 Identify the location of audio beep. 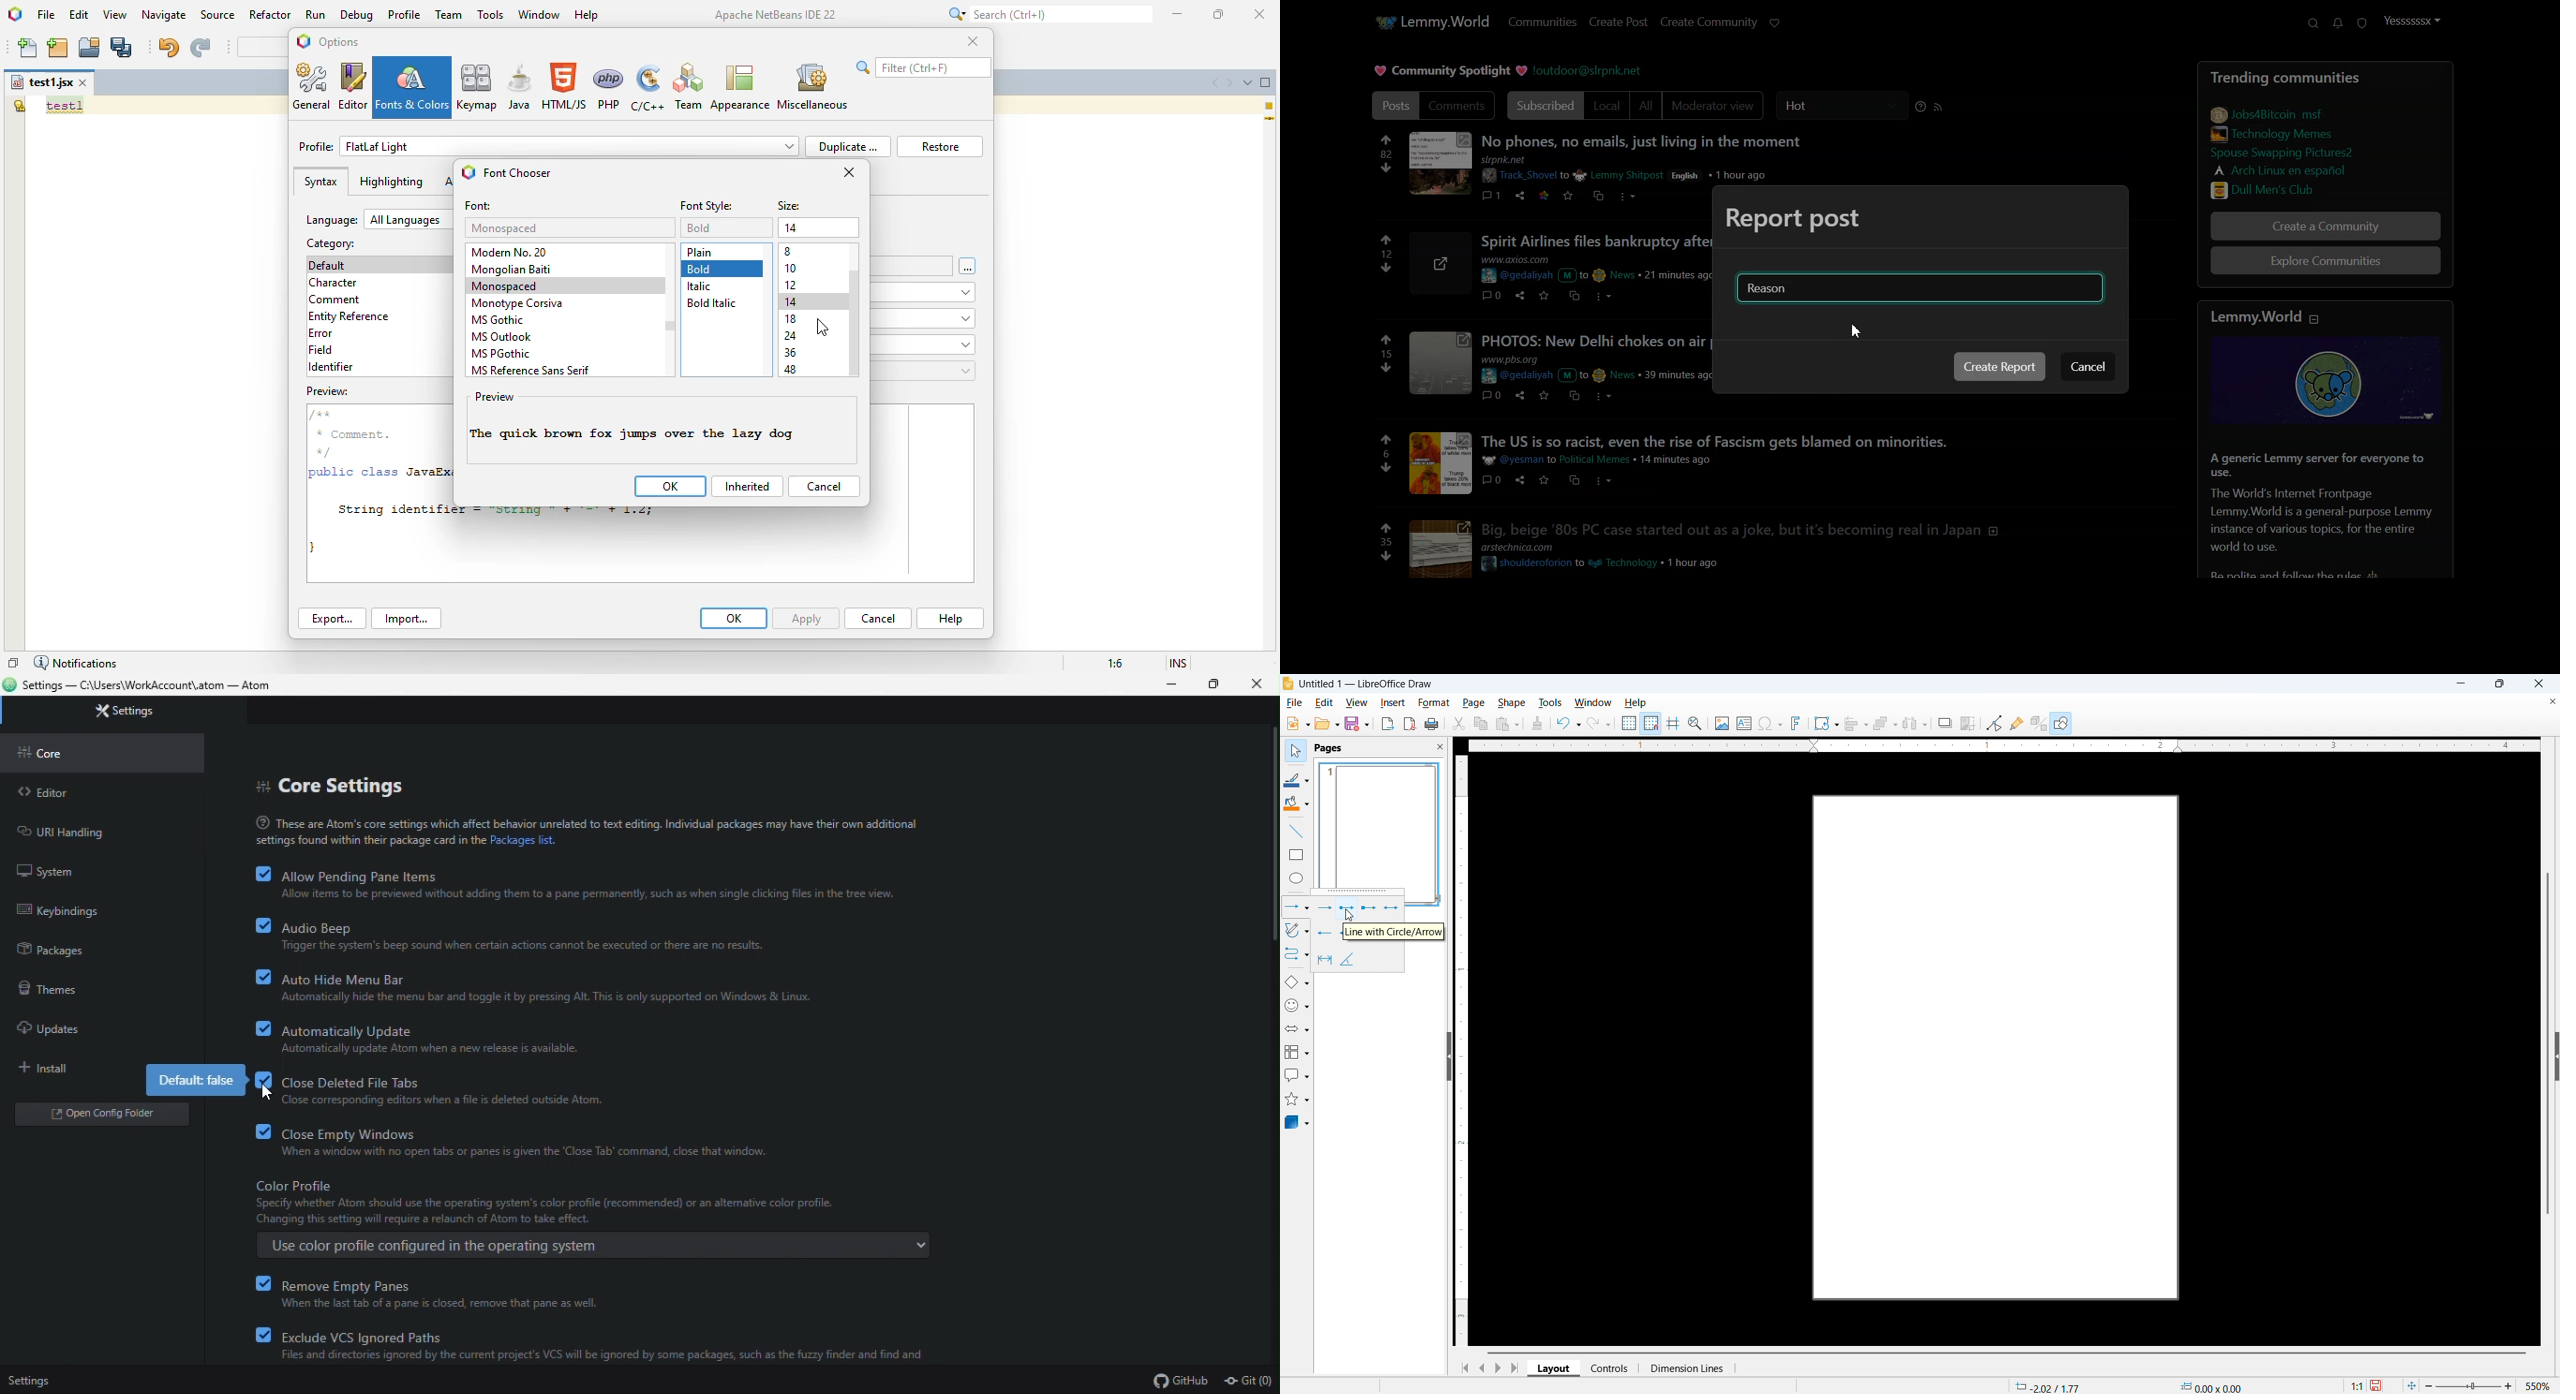
(531, 935).